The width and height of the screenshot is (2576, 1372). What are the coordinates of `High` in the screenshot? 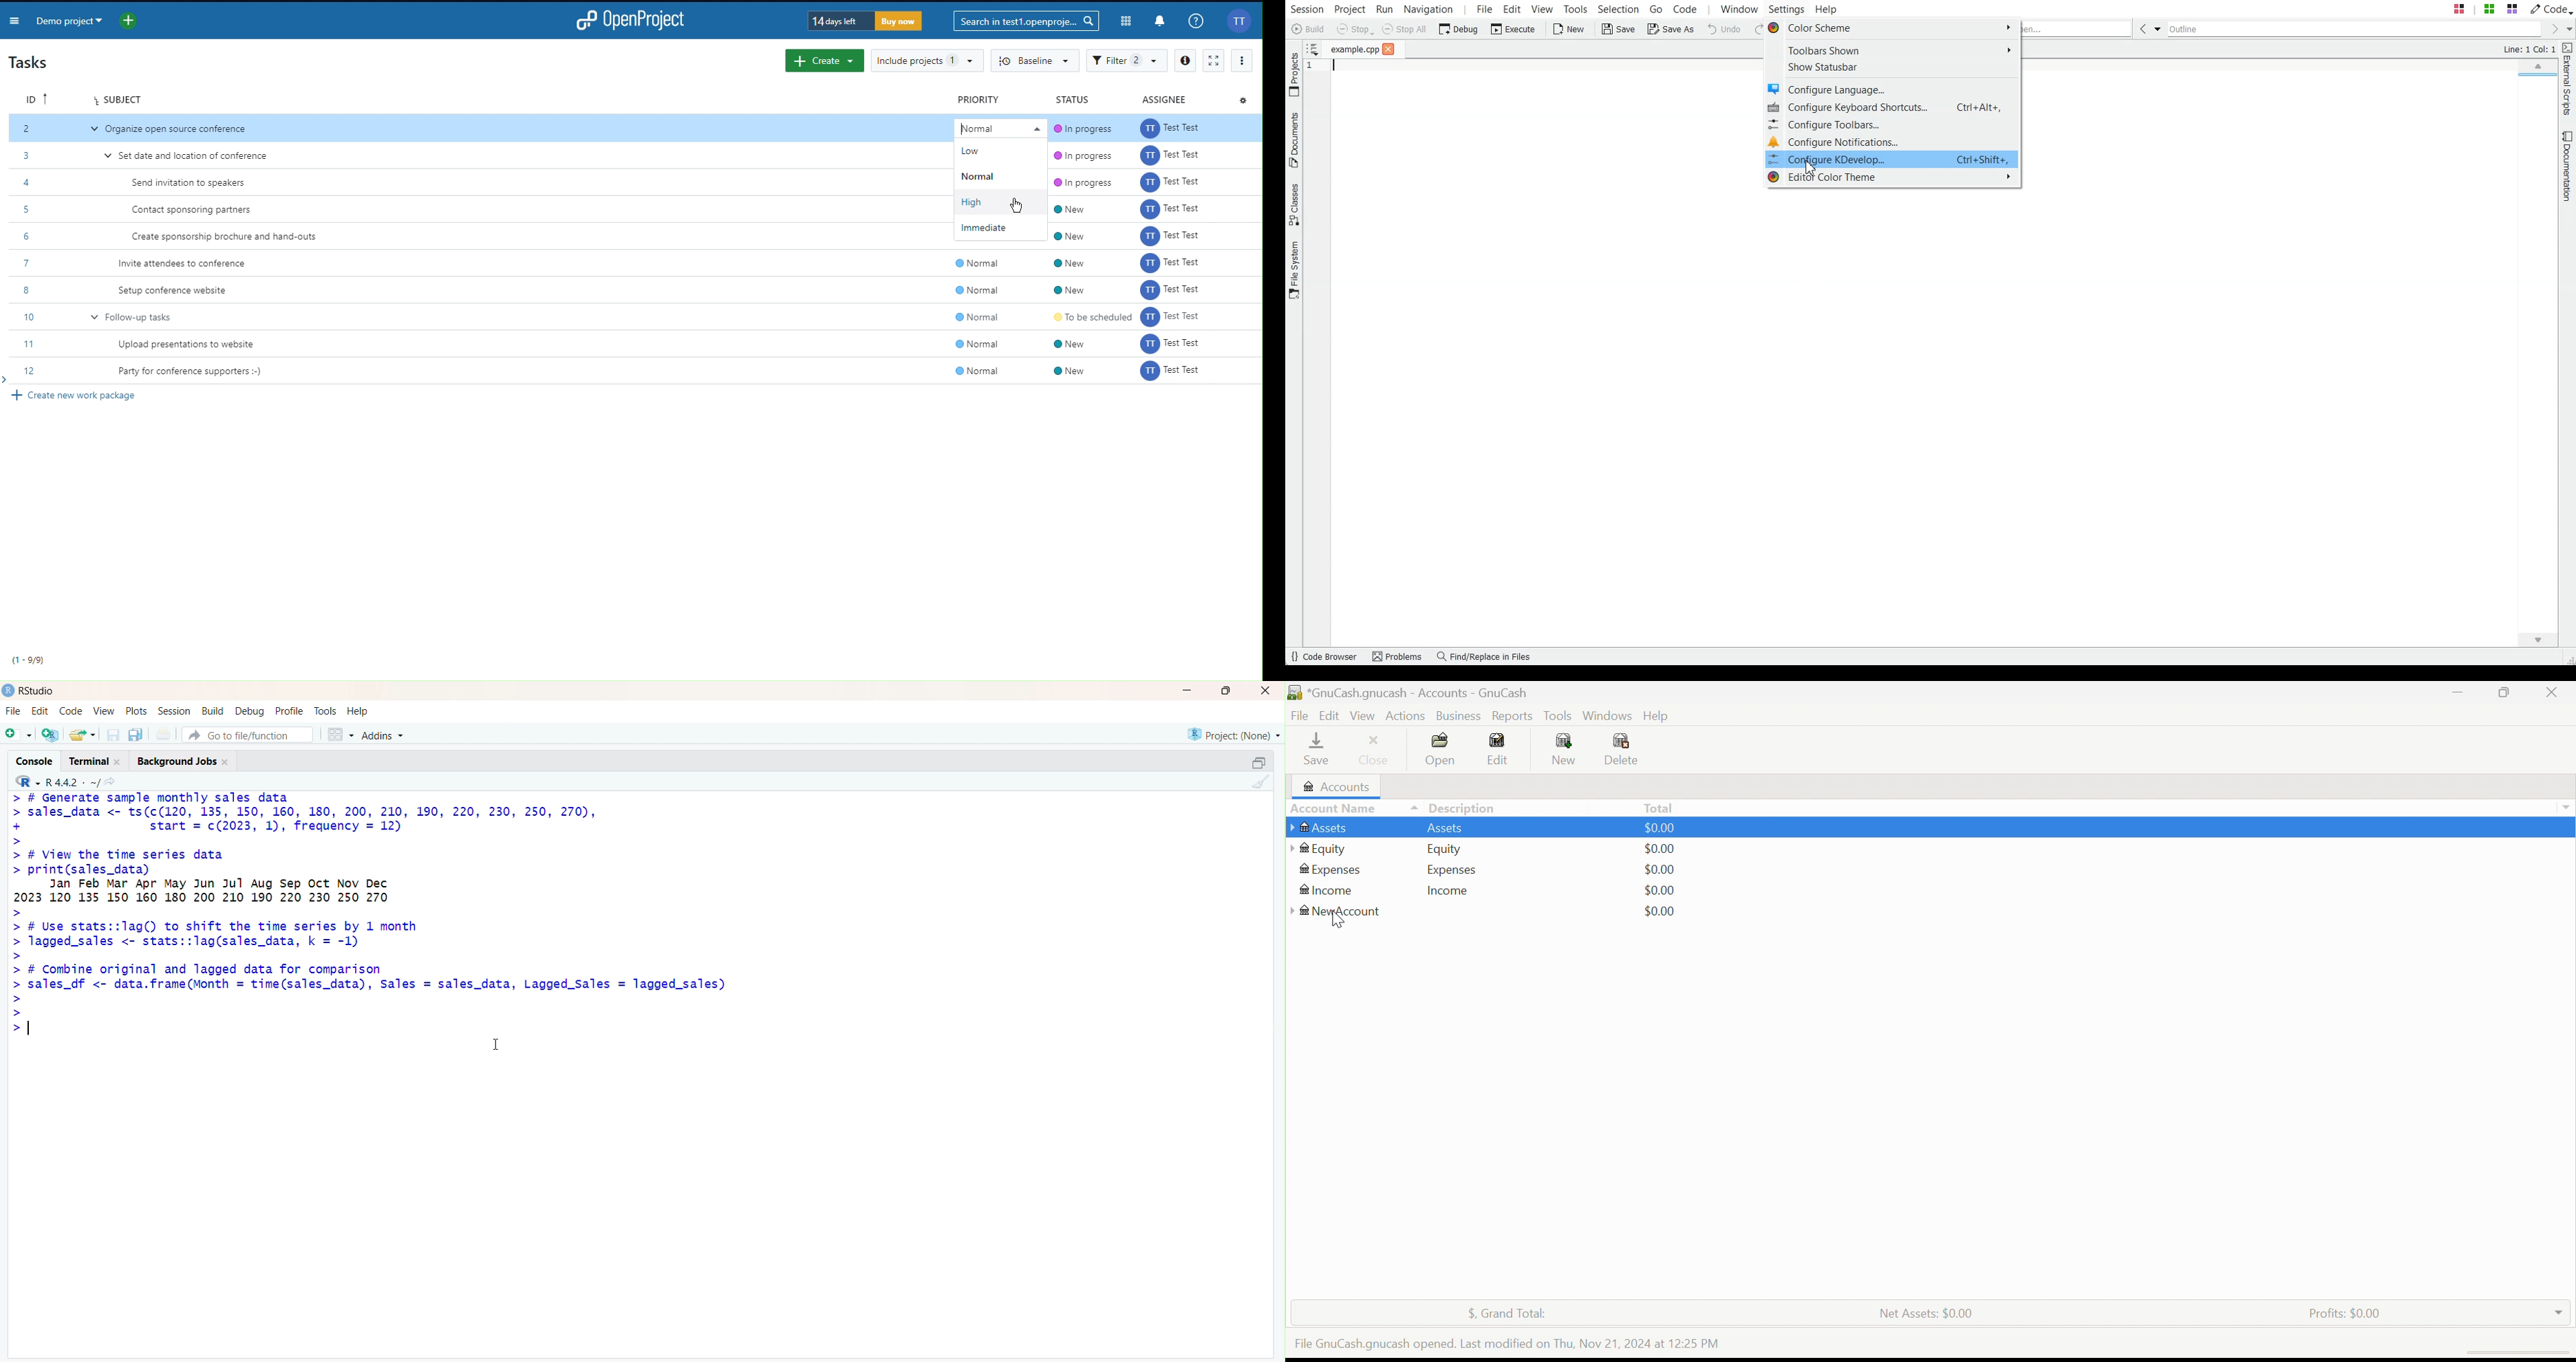 It's located at (979, 203).